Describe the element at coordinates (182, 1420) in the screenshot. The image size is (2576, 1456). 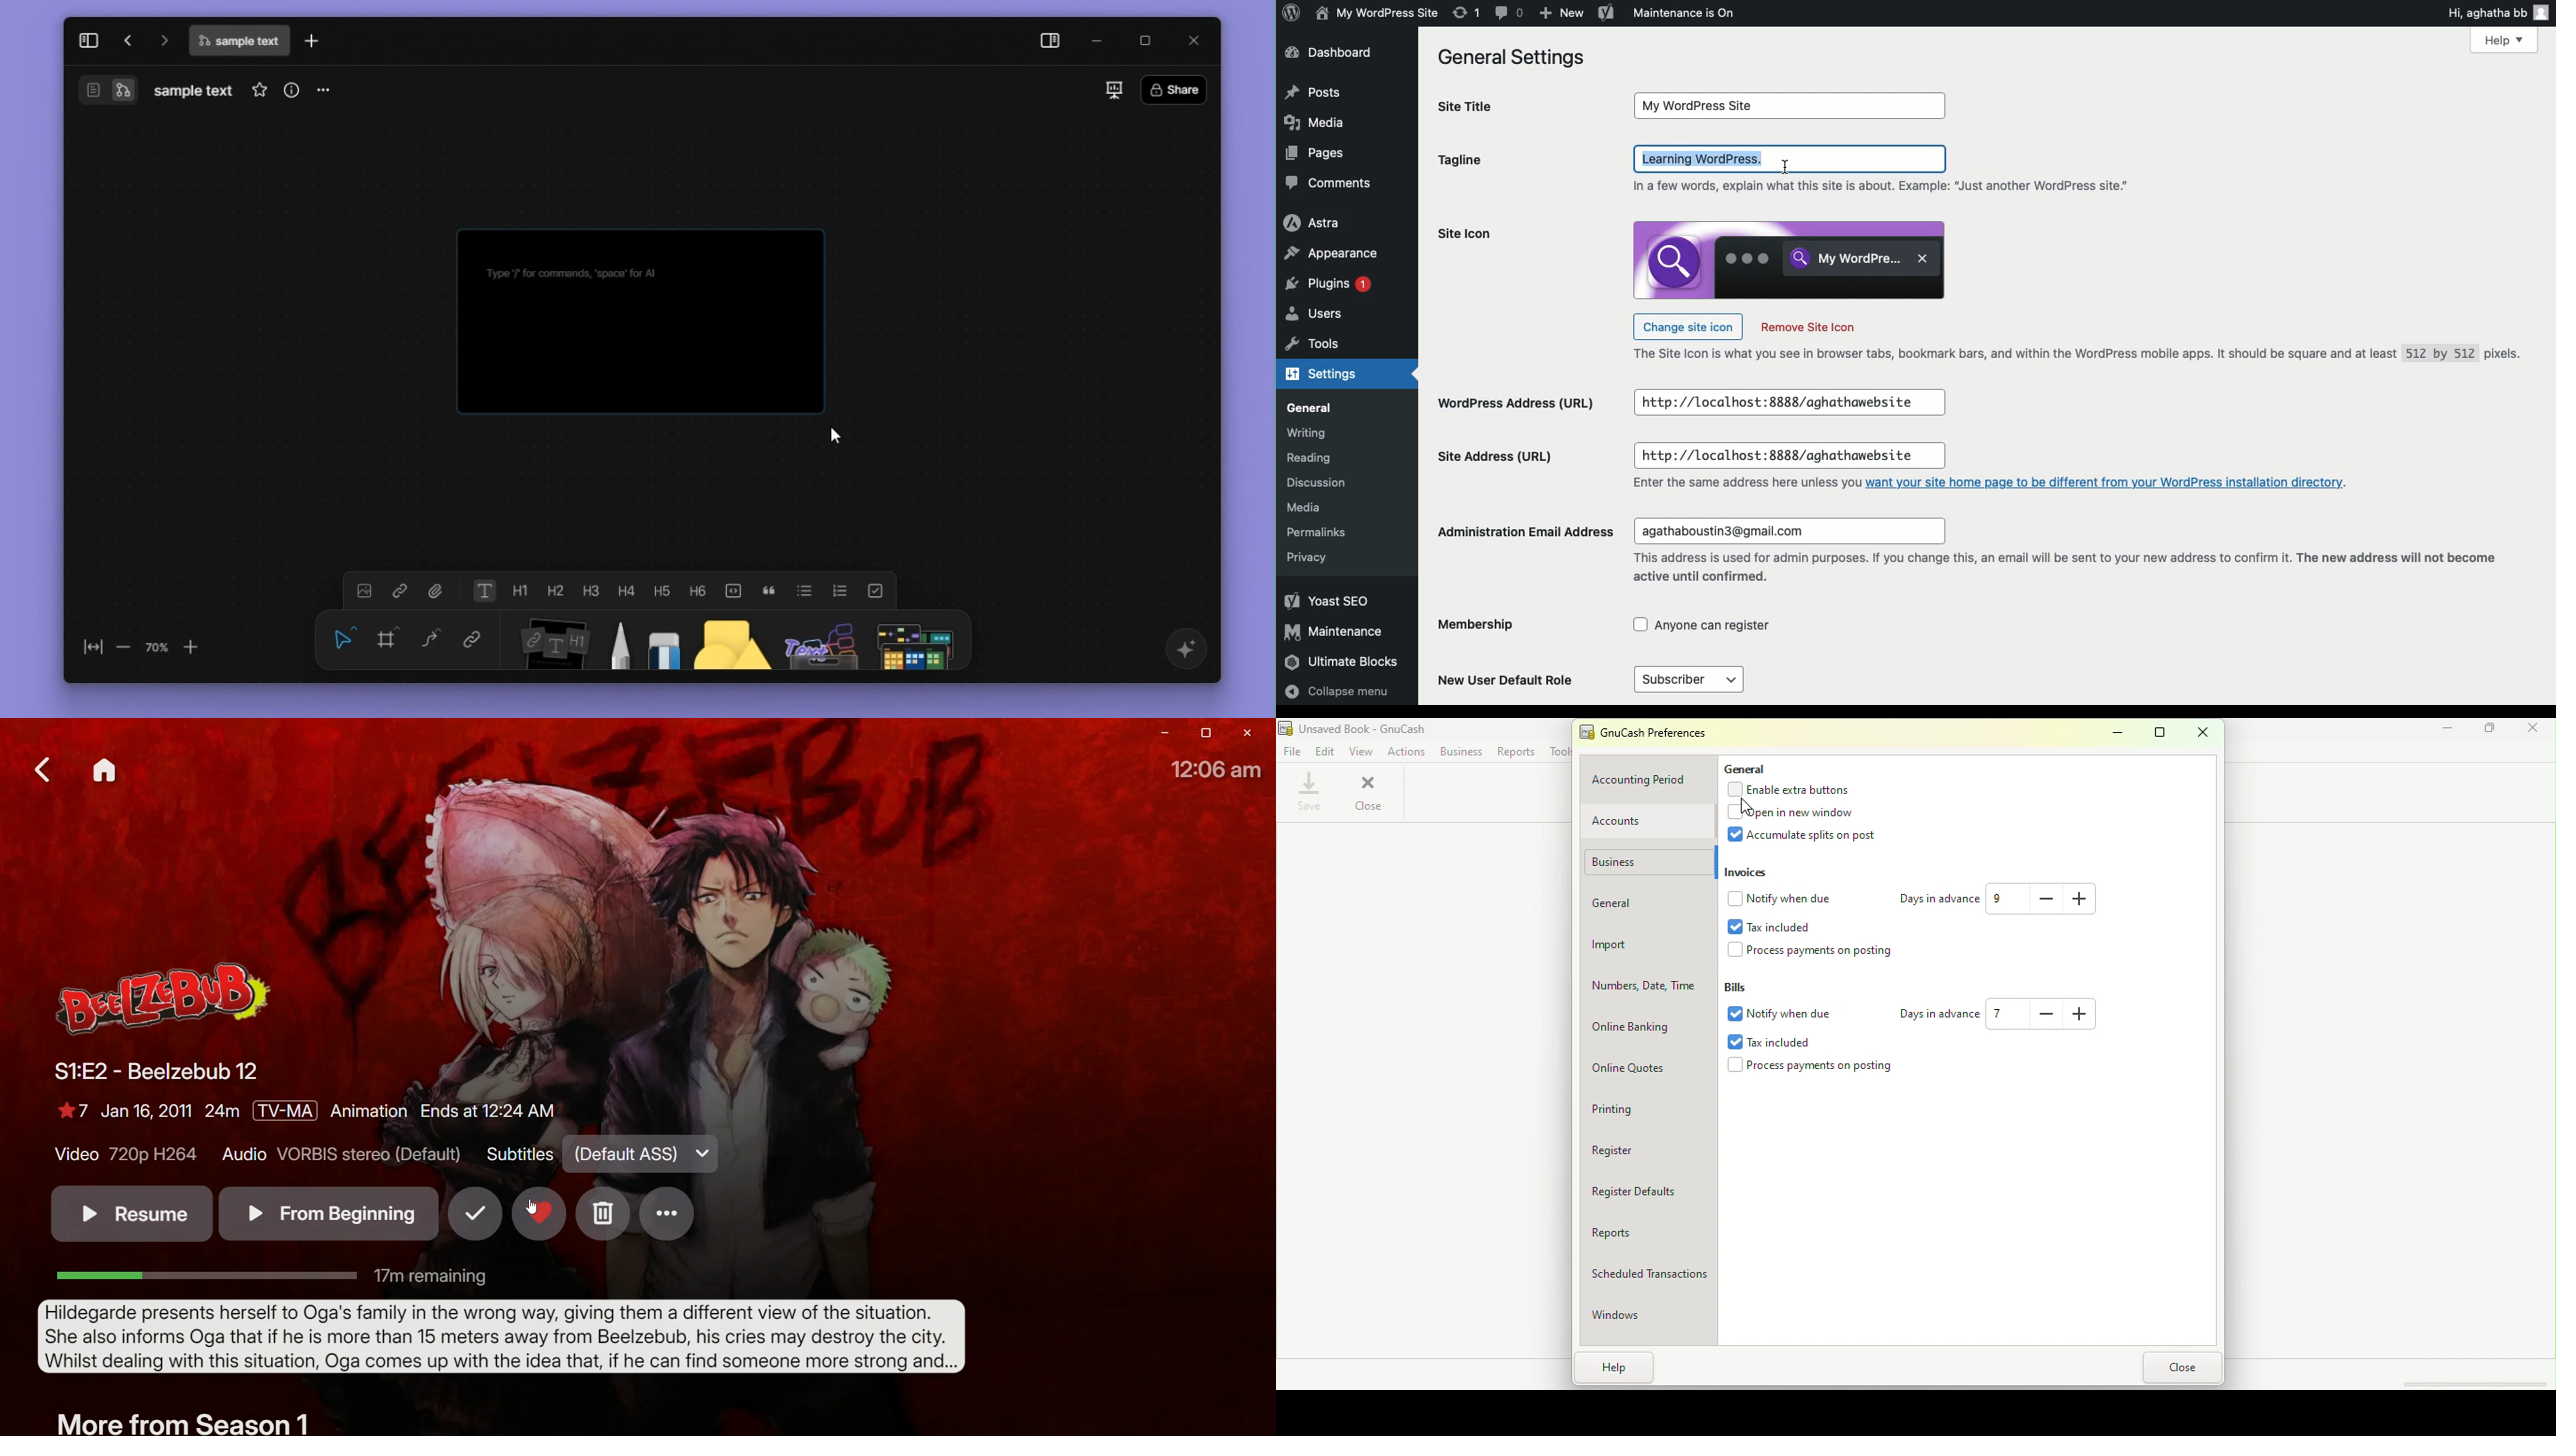
I see `More From Season 1` at that location.